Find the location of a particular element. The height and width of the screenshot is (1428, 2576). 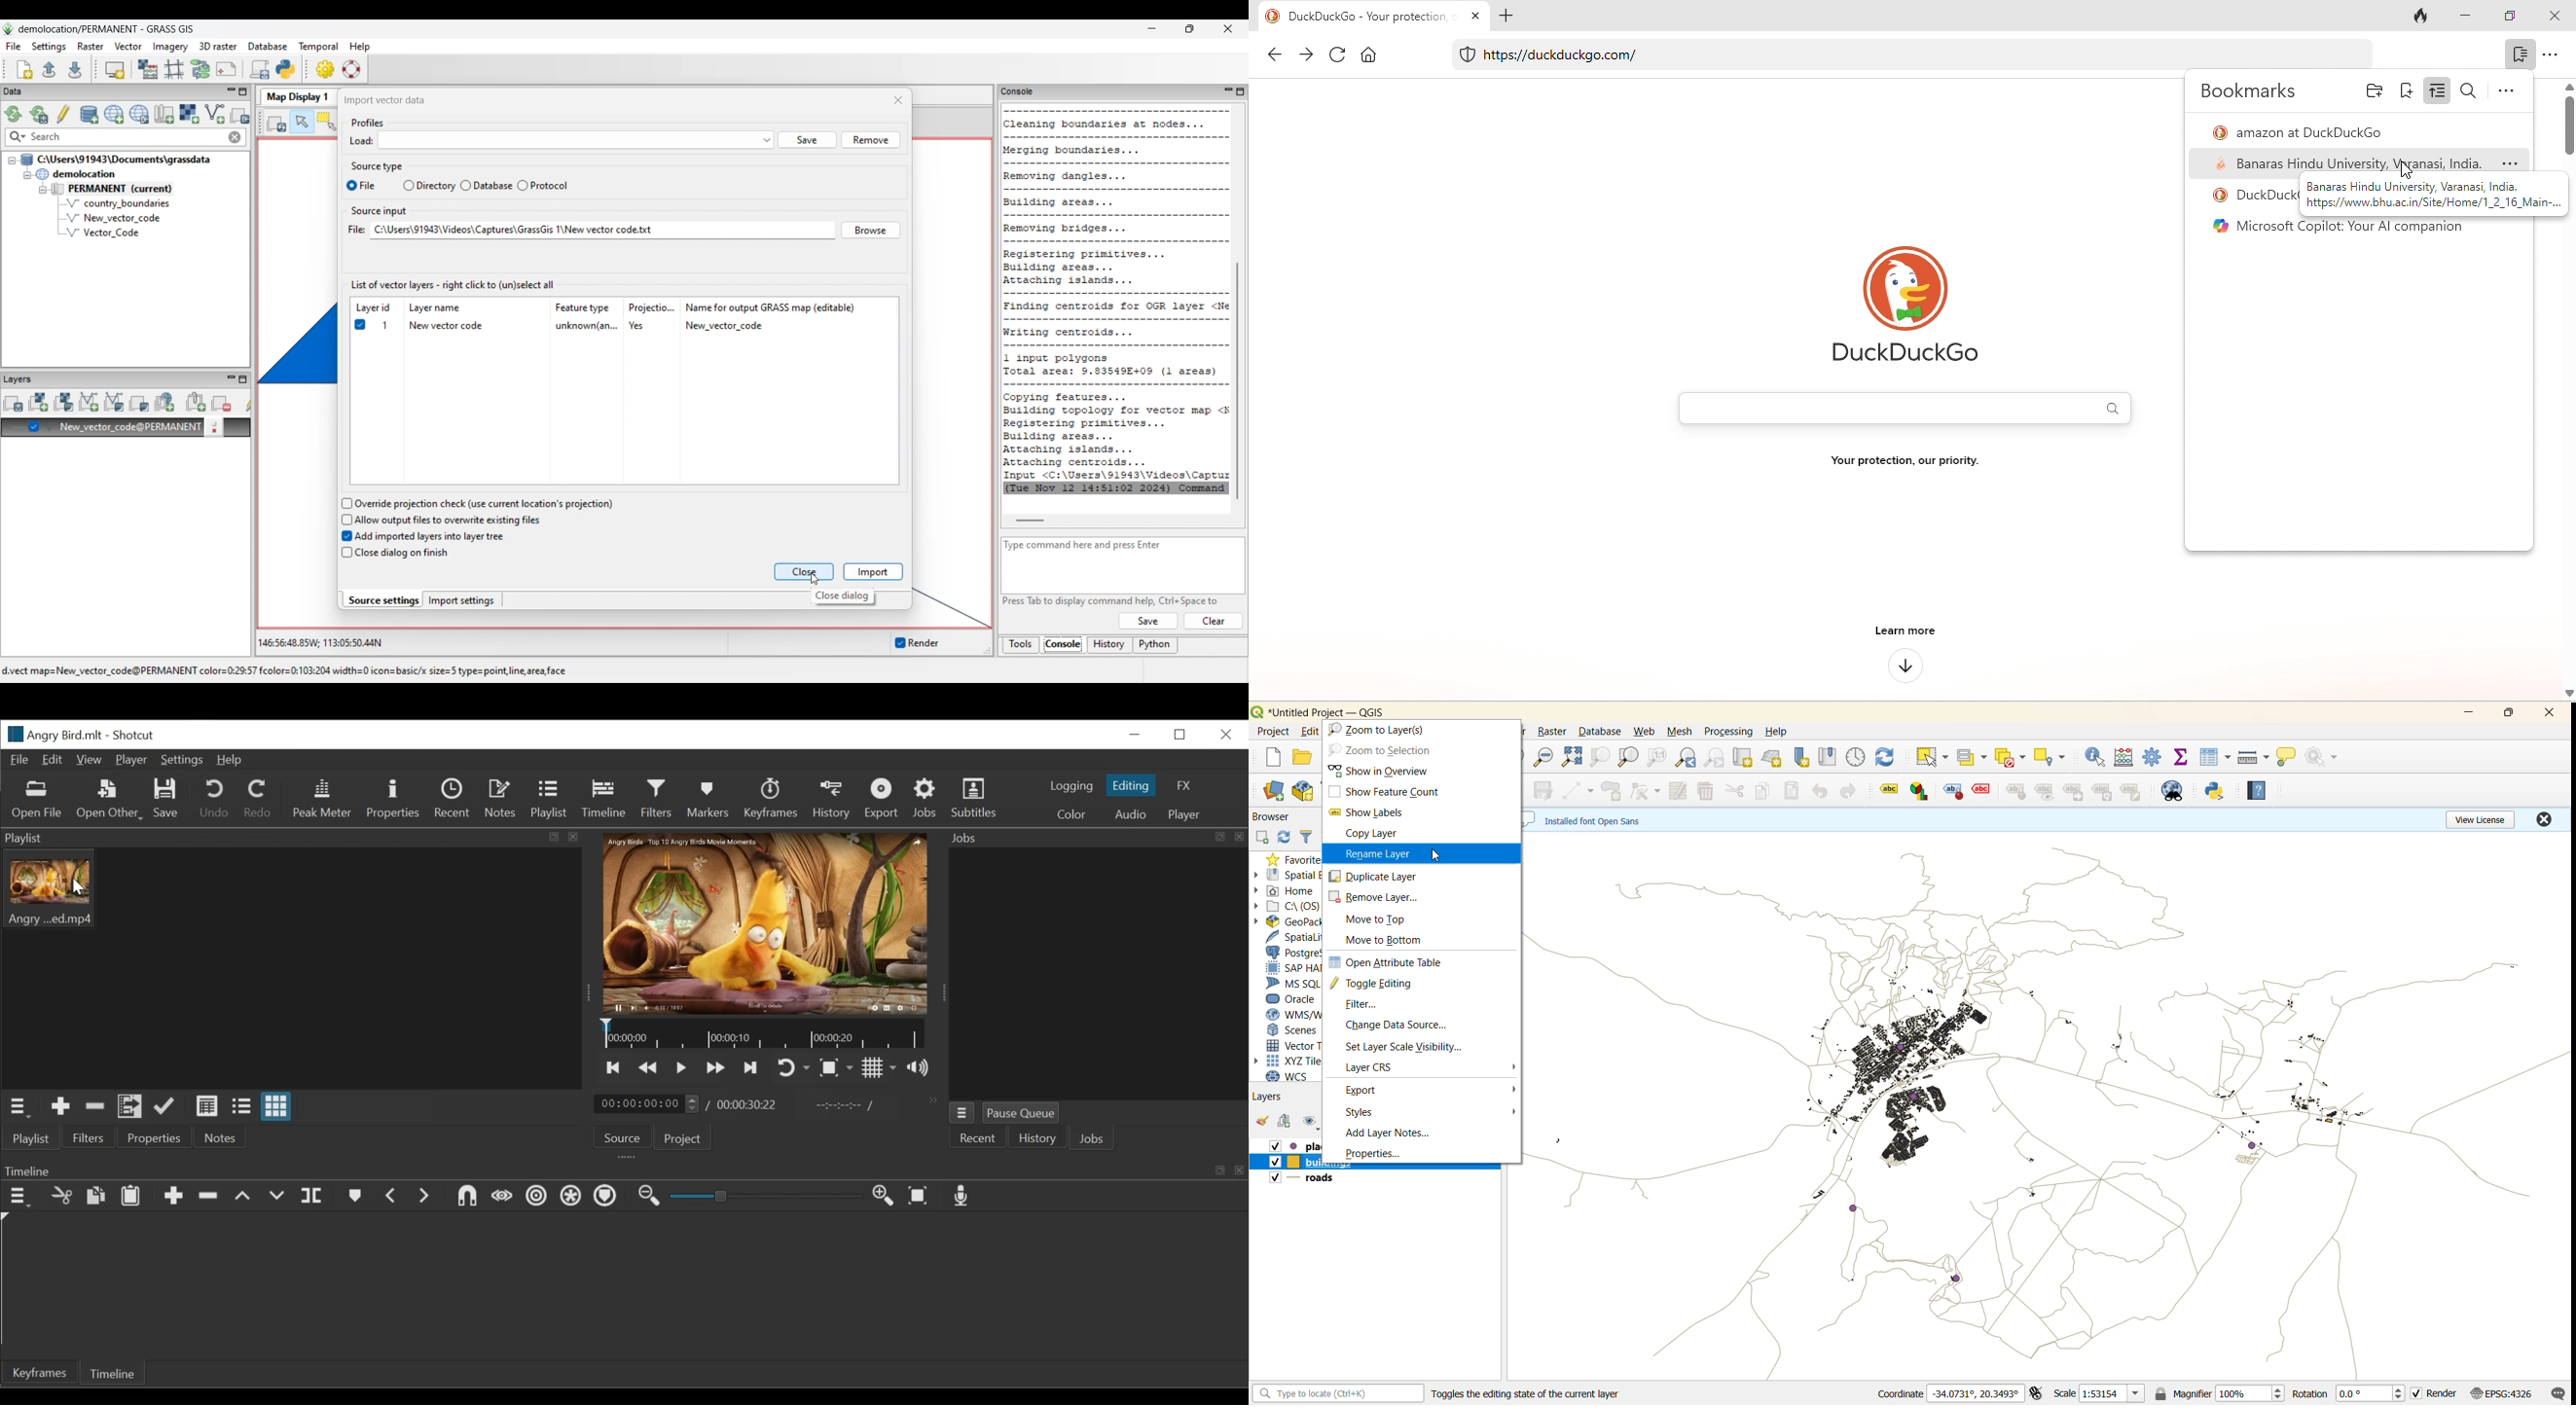

vertex tool is located at coordinates (1648, 791).